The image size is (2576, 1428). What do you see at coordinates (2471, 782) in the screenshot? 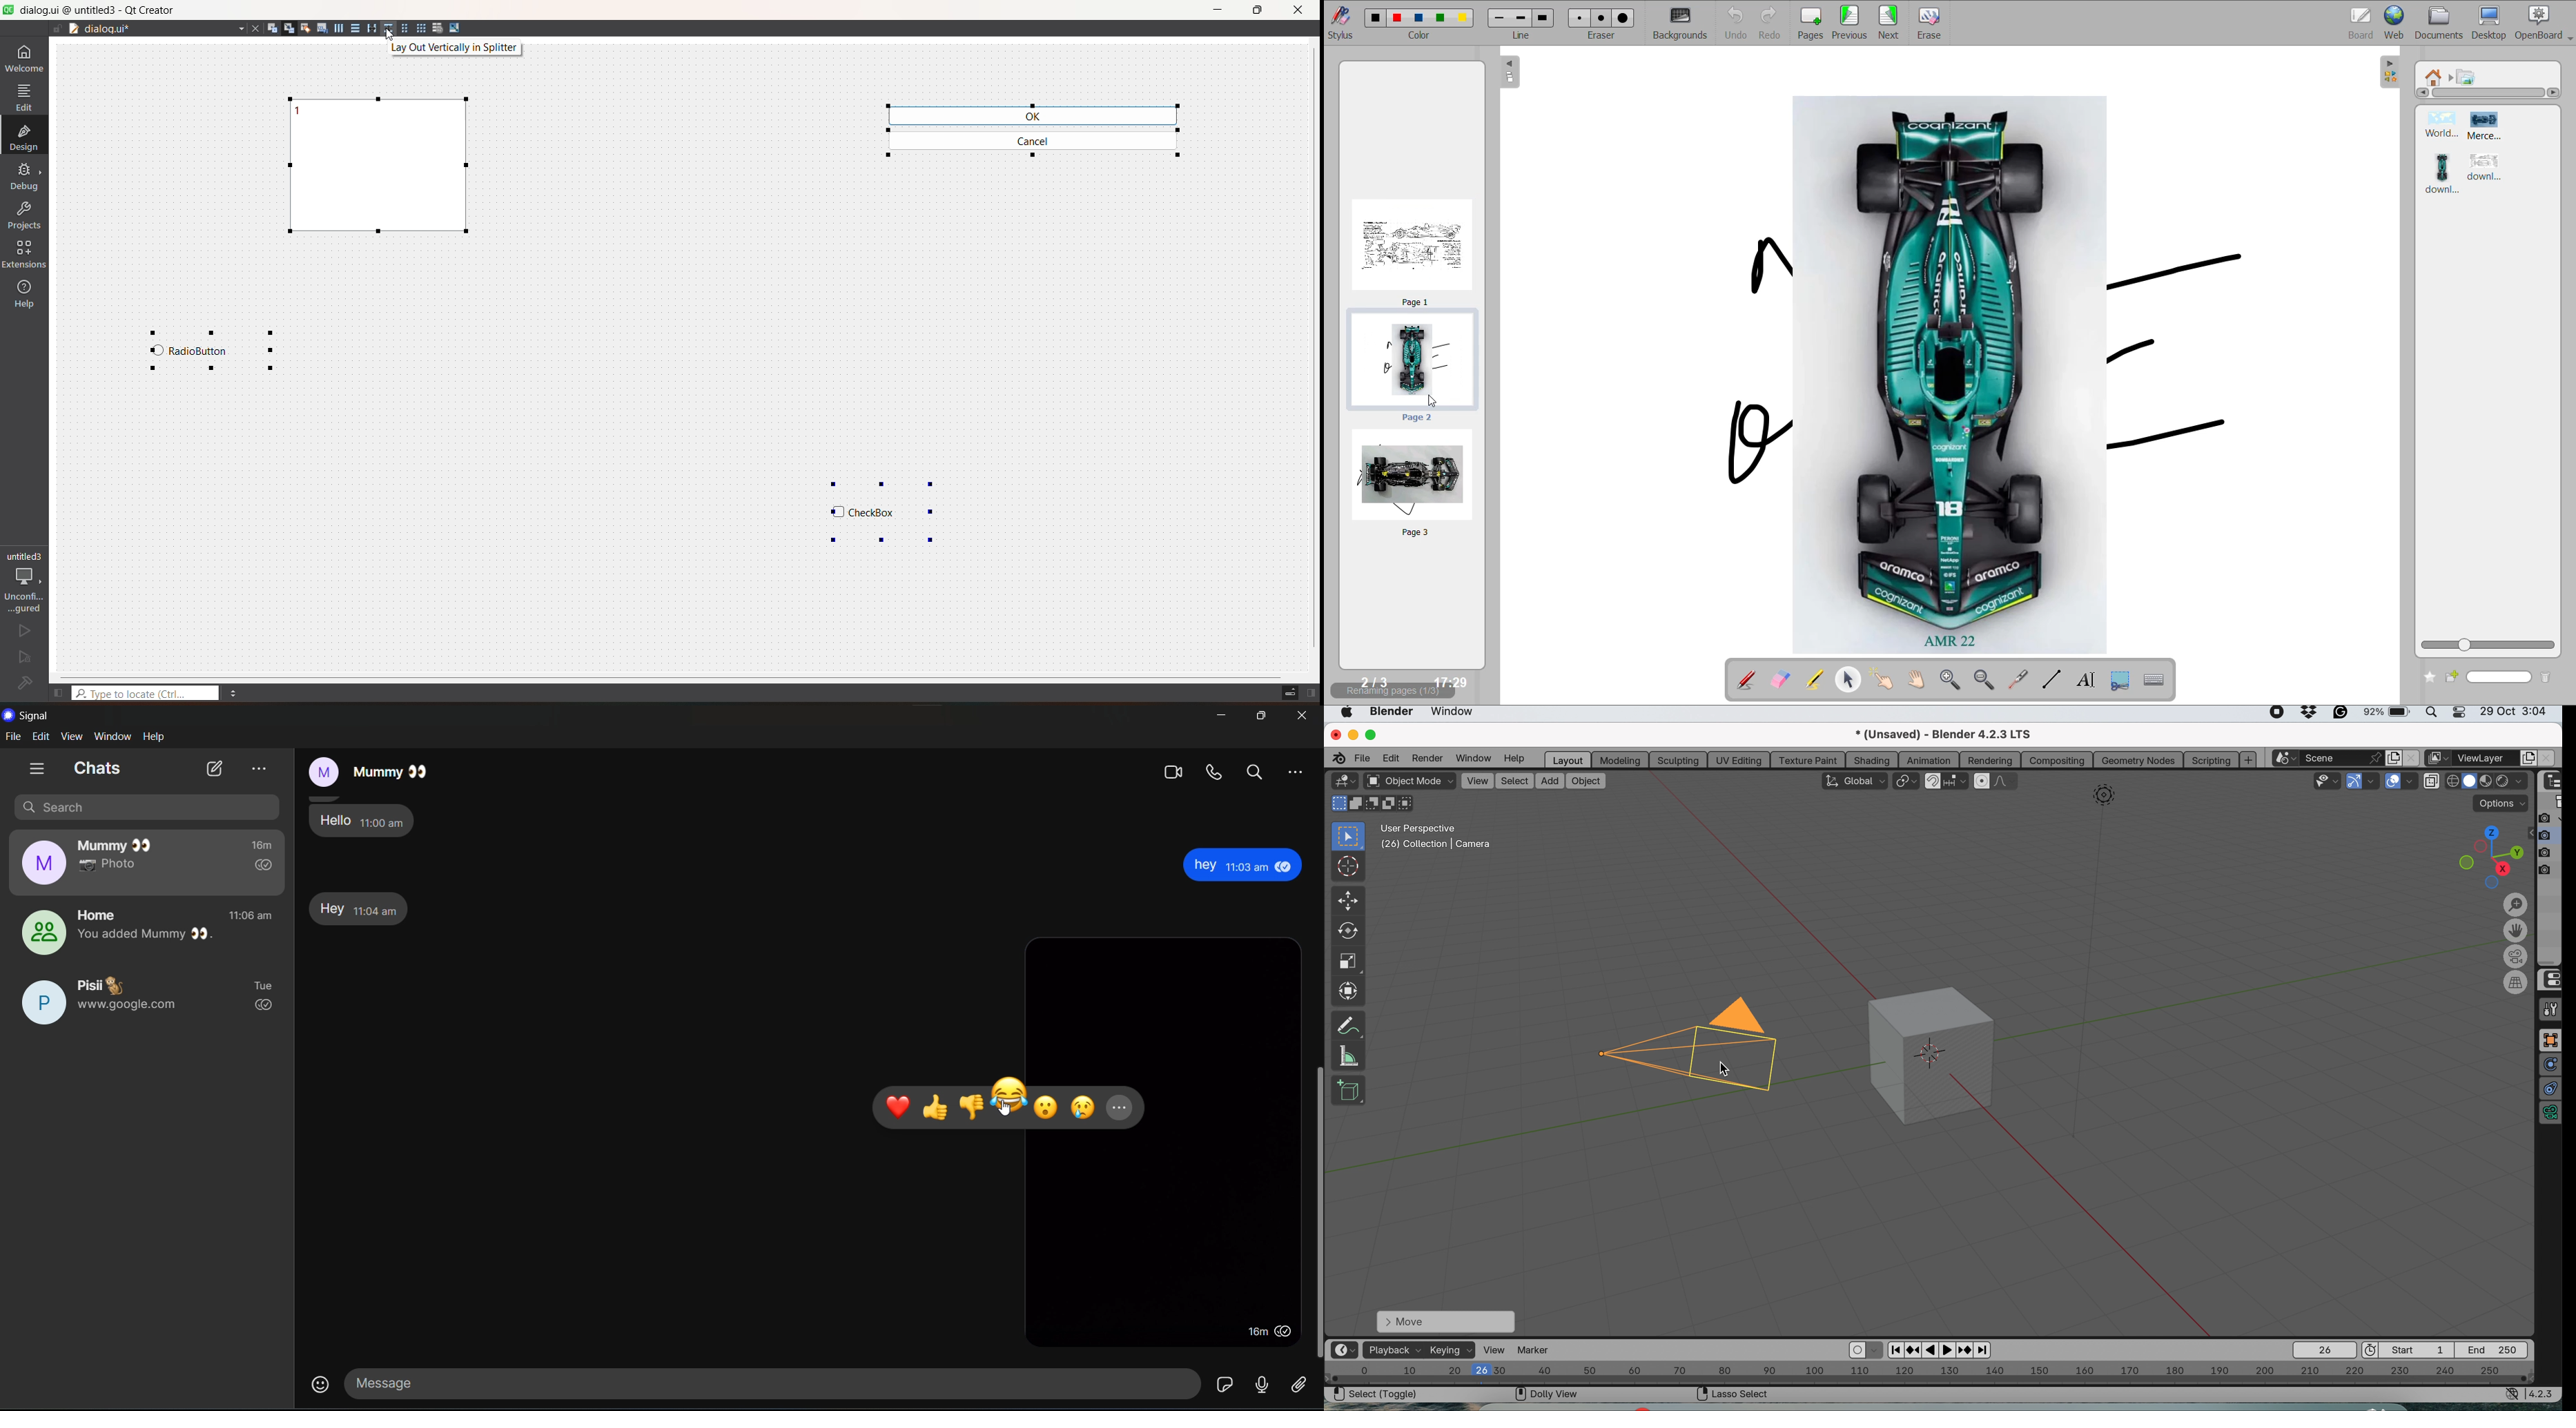
I see `material preview display` at bounding box center [2471, 782].